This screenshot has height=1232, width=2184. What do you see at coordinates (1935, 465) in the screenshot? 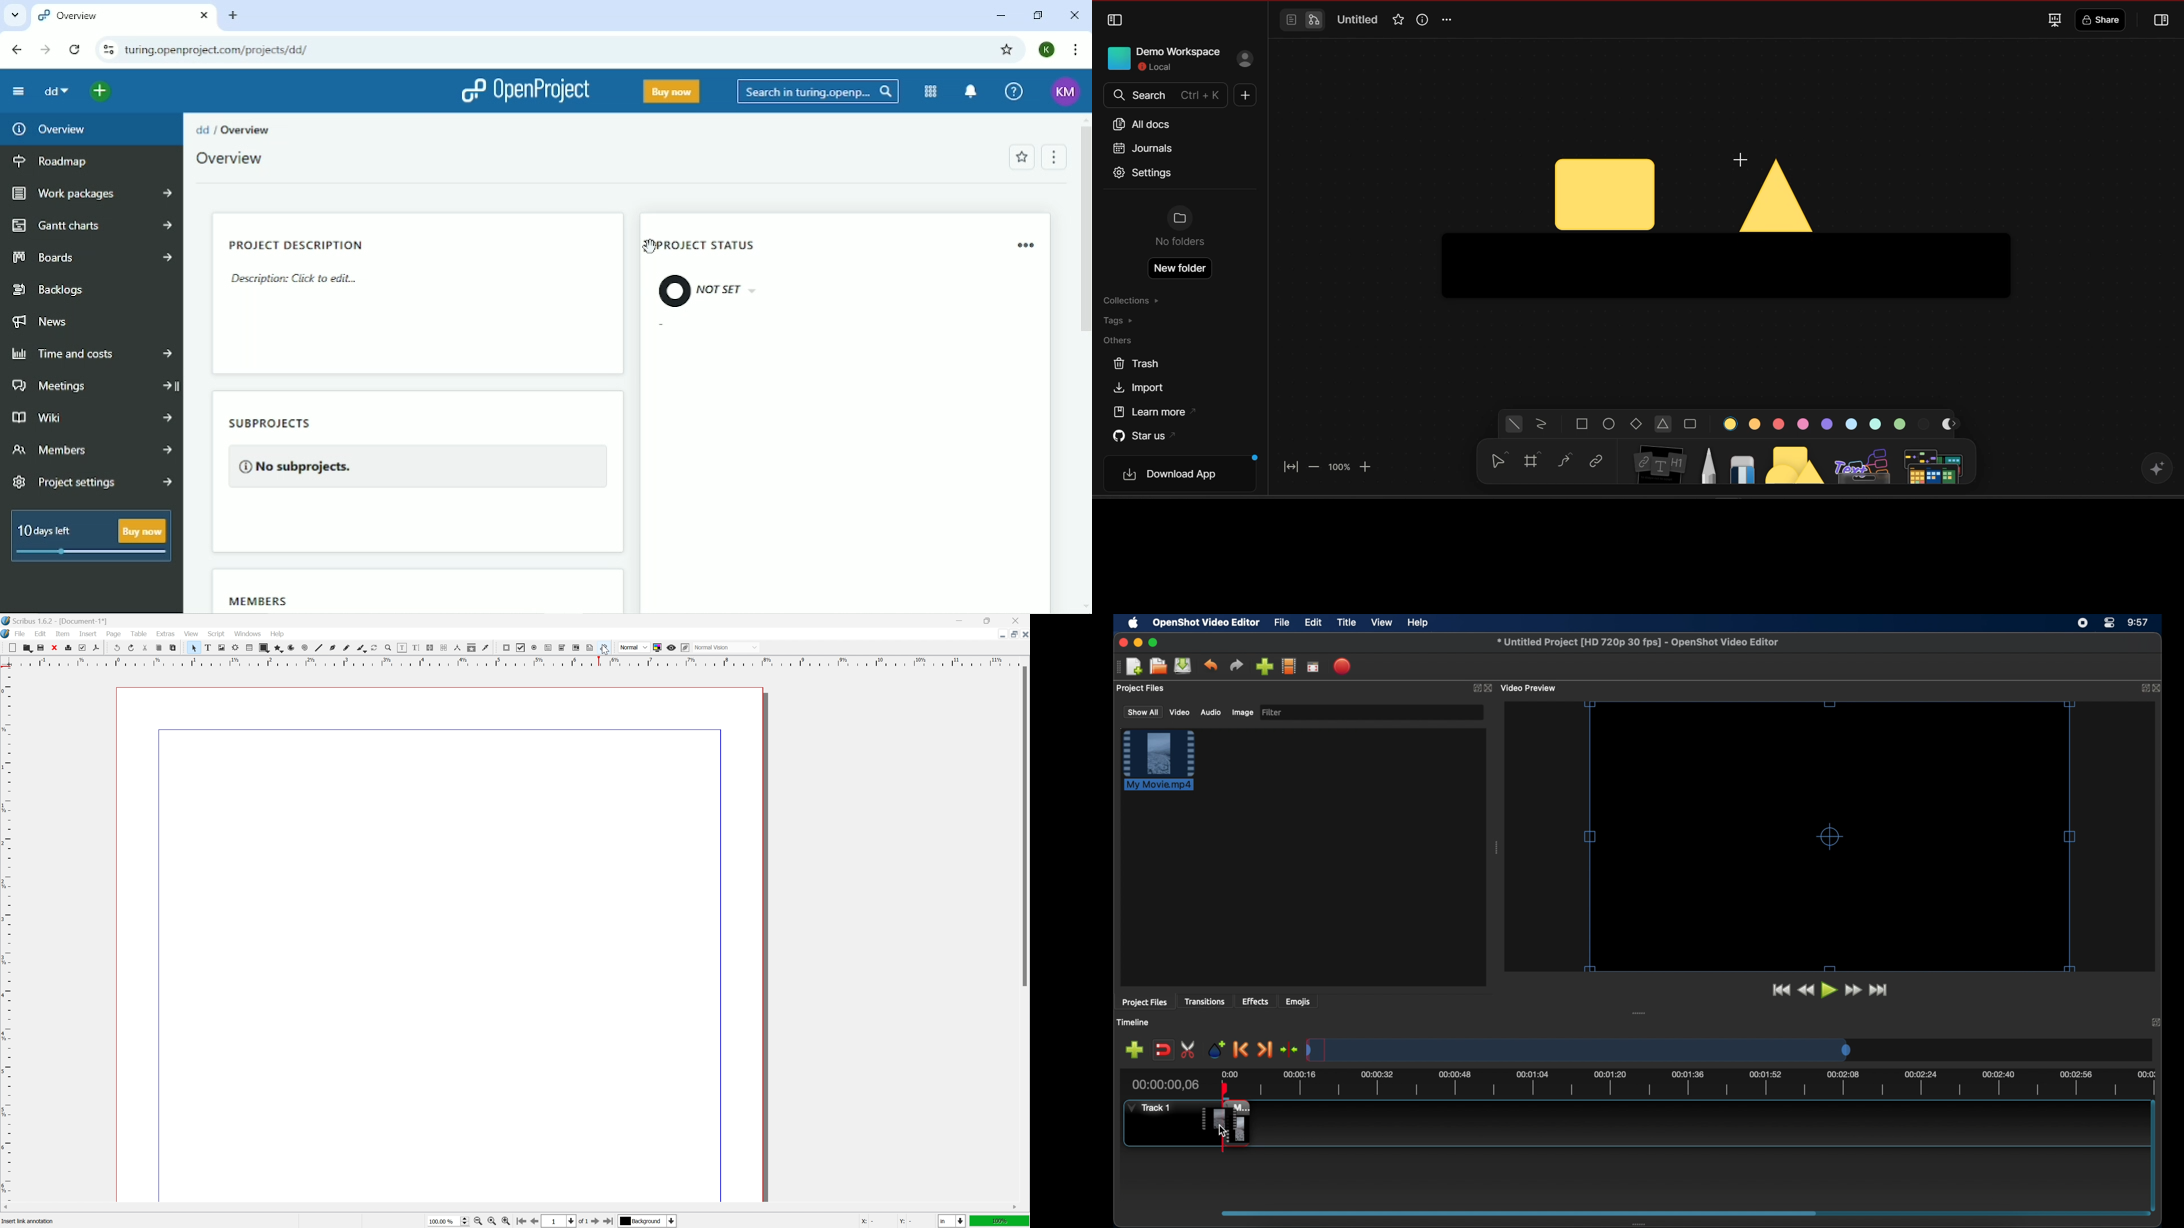
I see `additional tools` at bounding box center [1935, 465].